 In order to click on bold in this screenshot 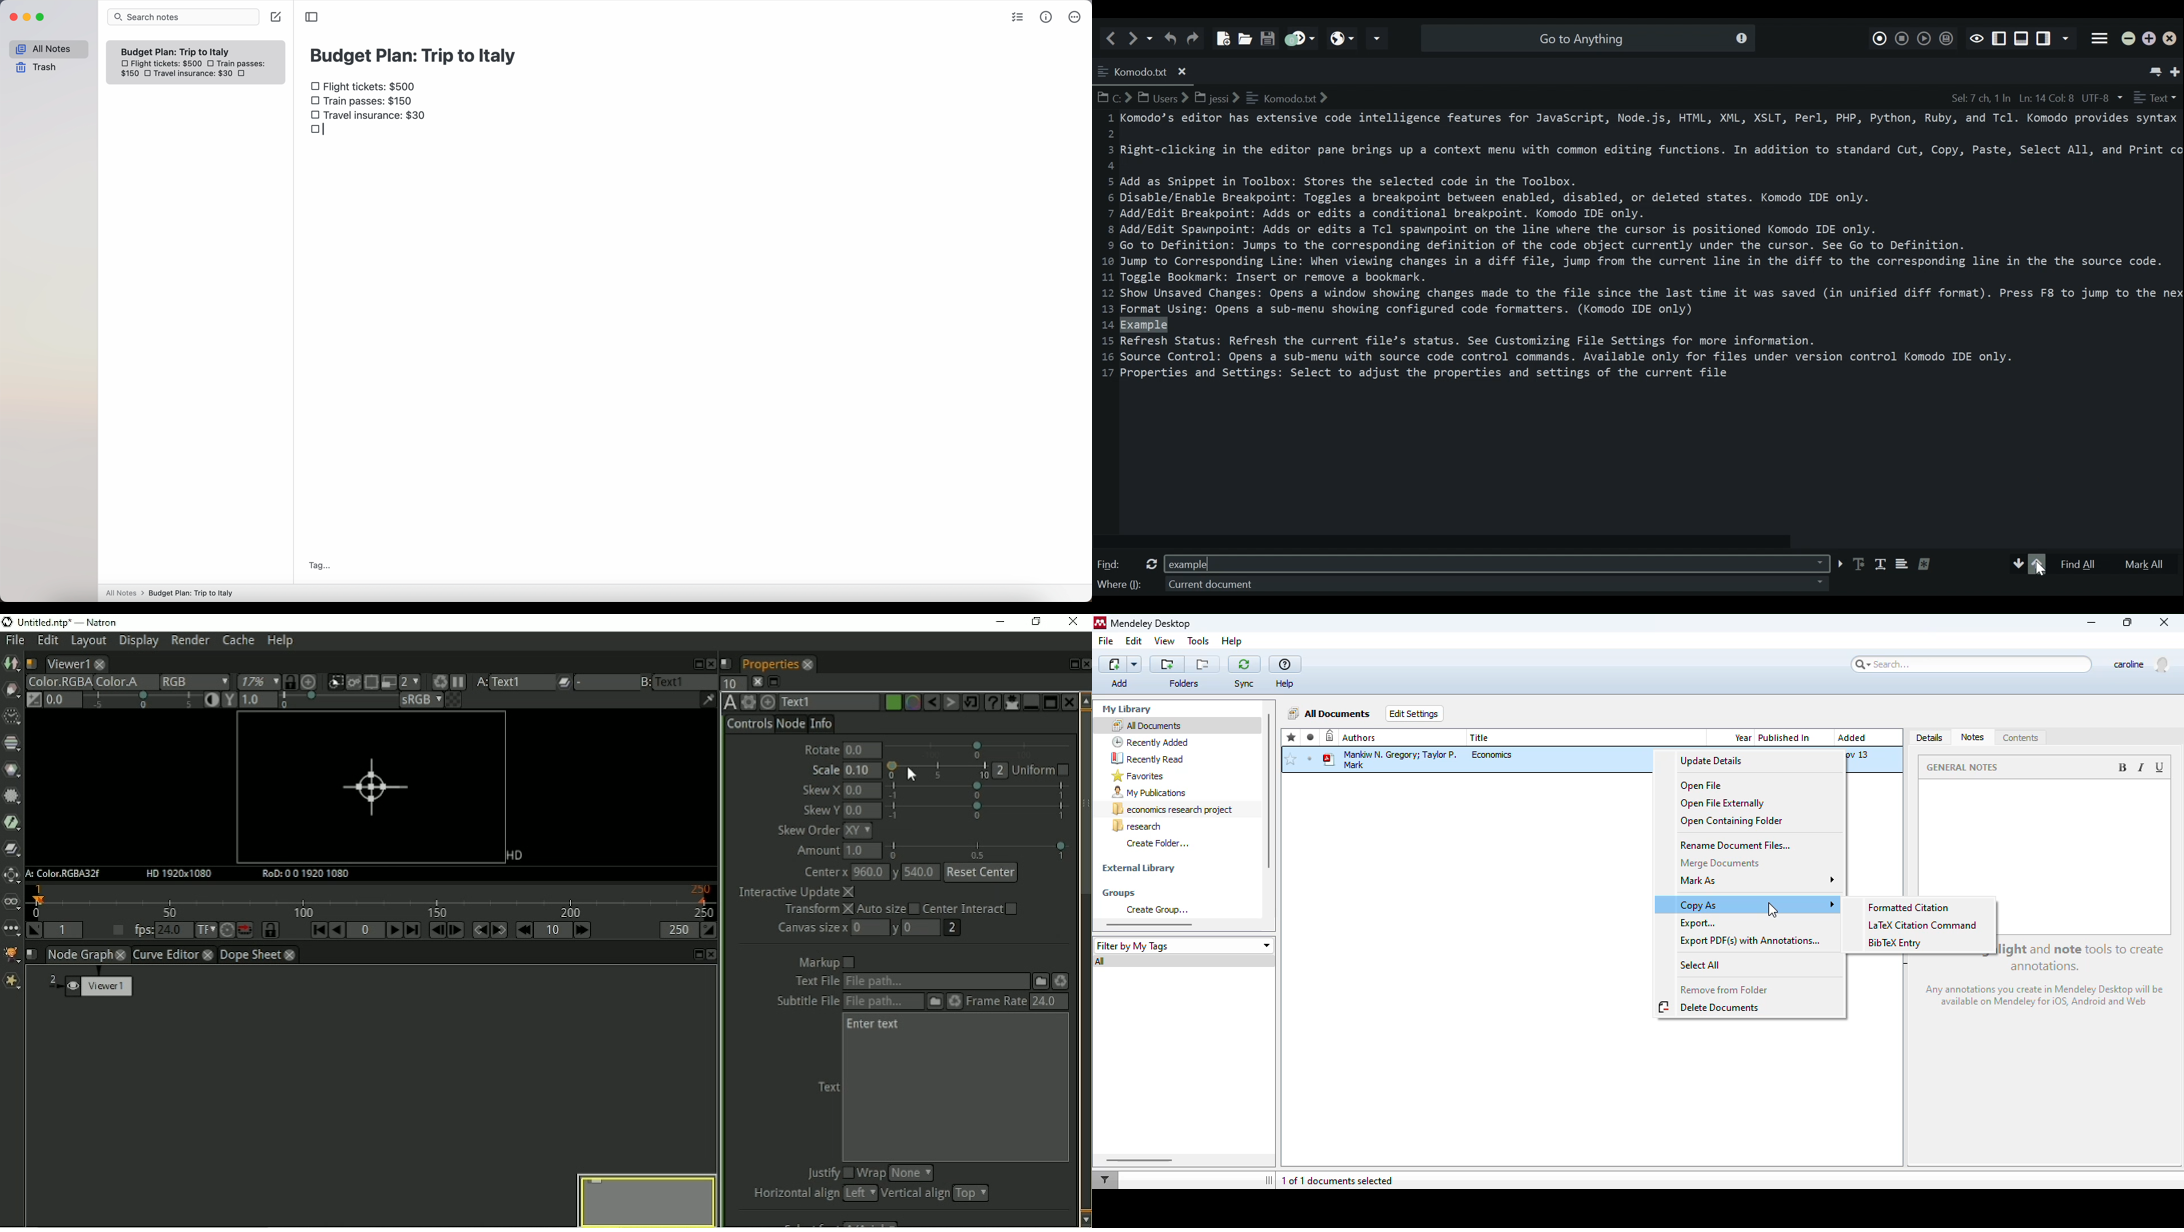, I will do `click(2122, 767)`.